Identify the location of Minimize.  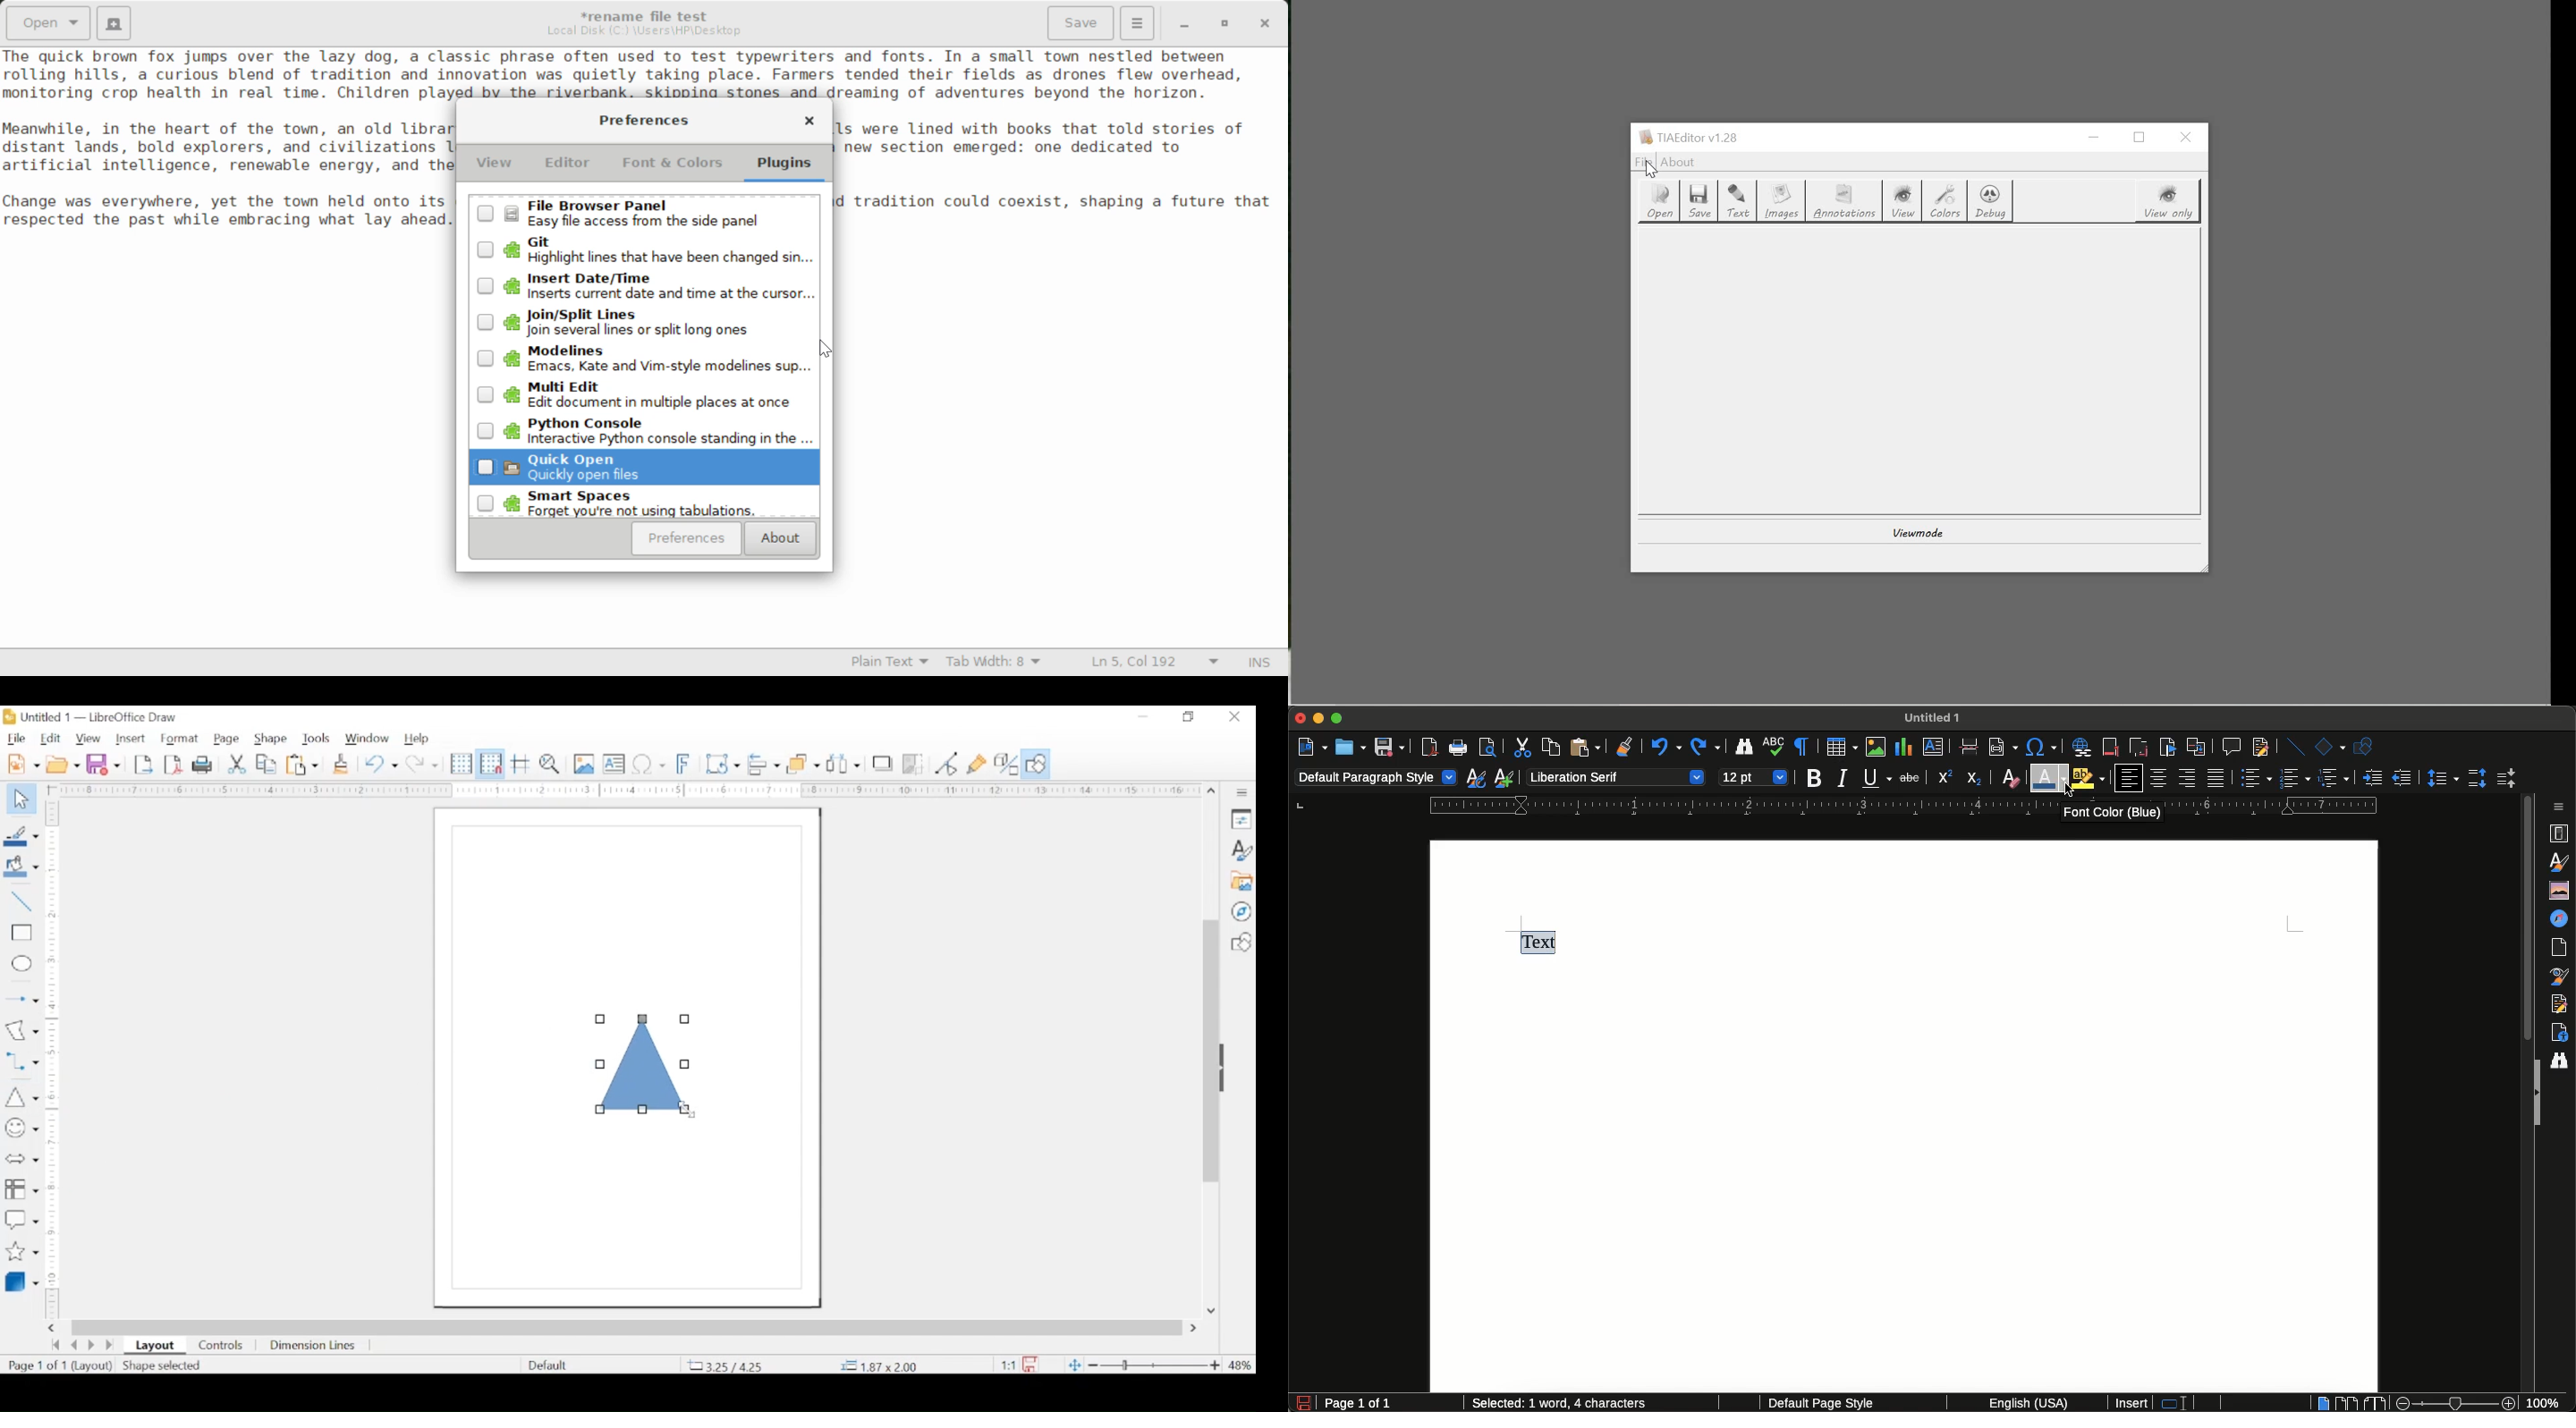
(1321, 720).